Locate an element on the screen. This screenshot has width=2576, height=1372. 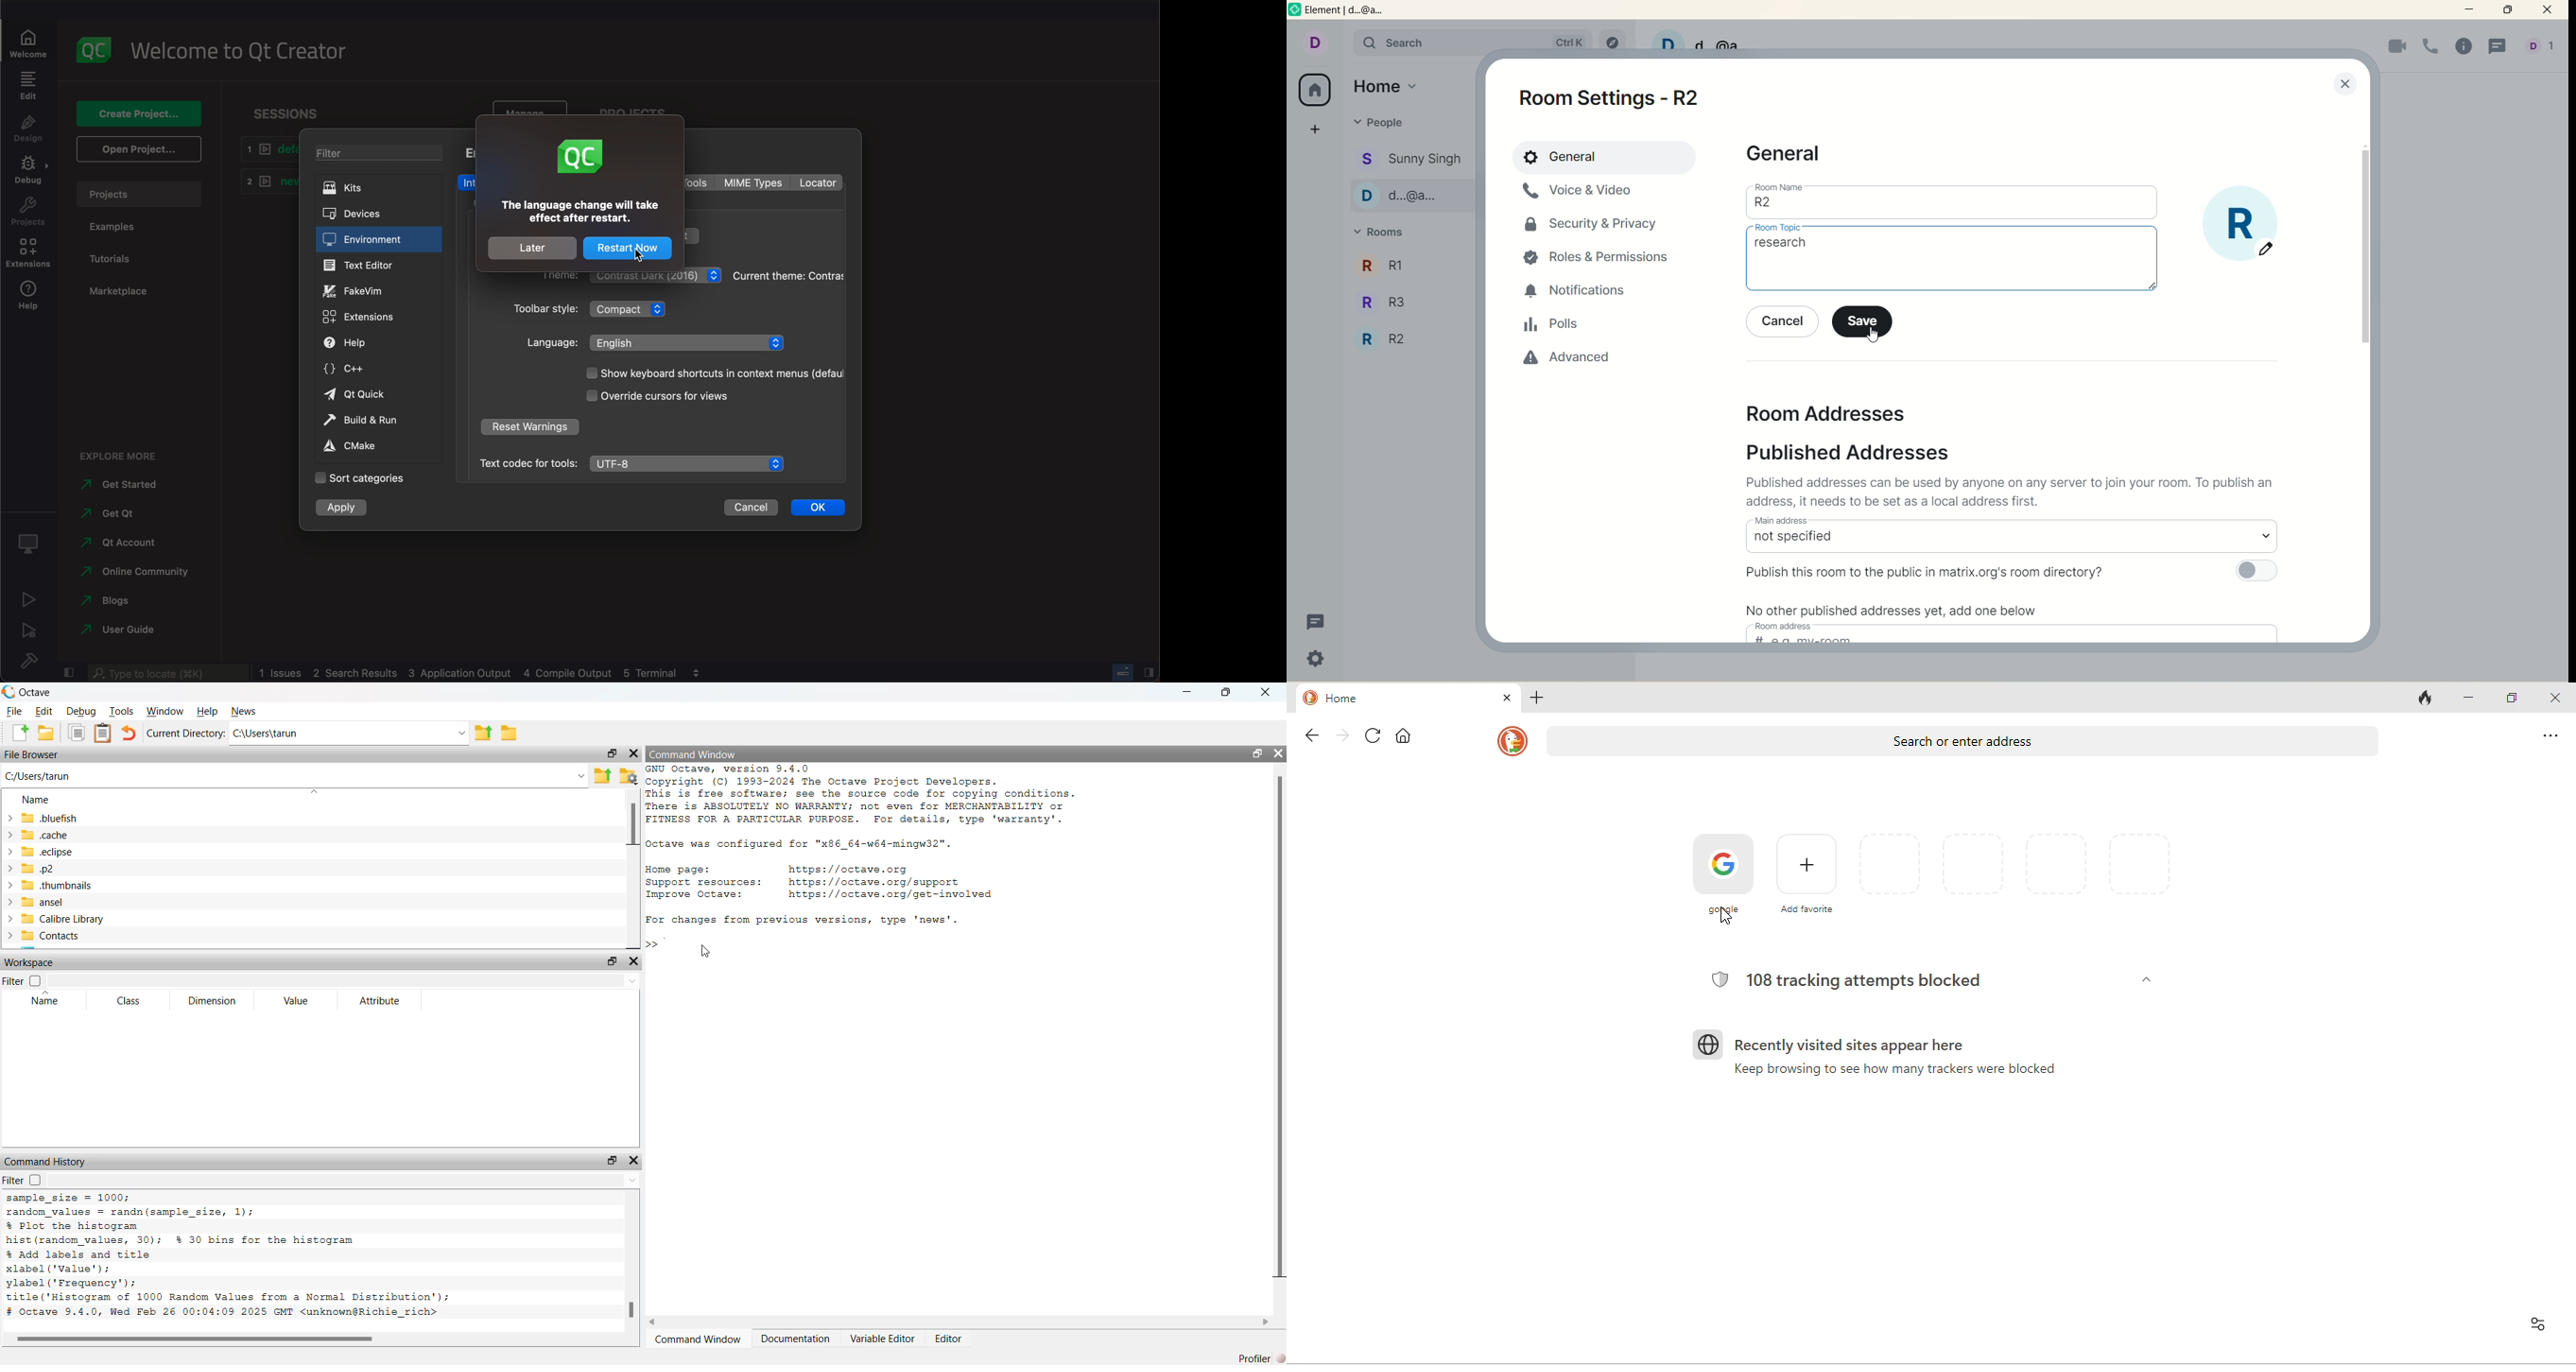
sessions is located at coordinates (298, 111).